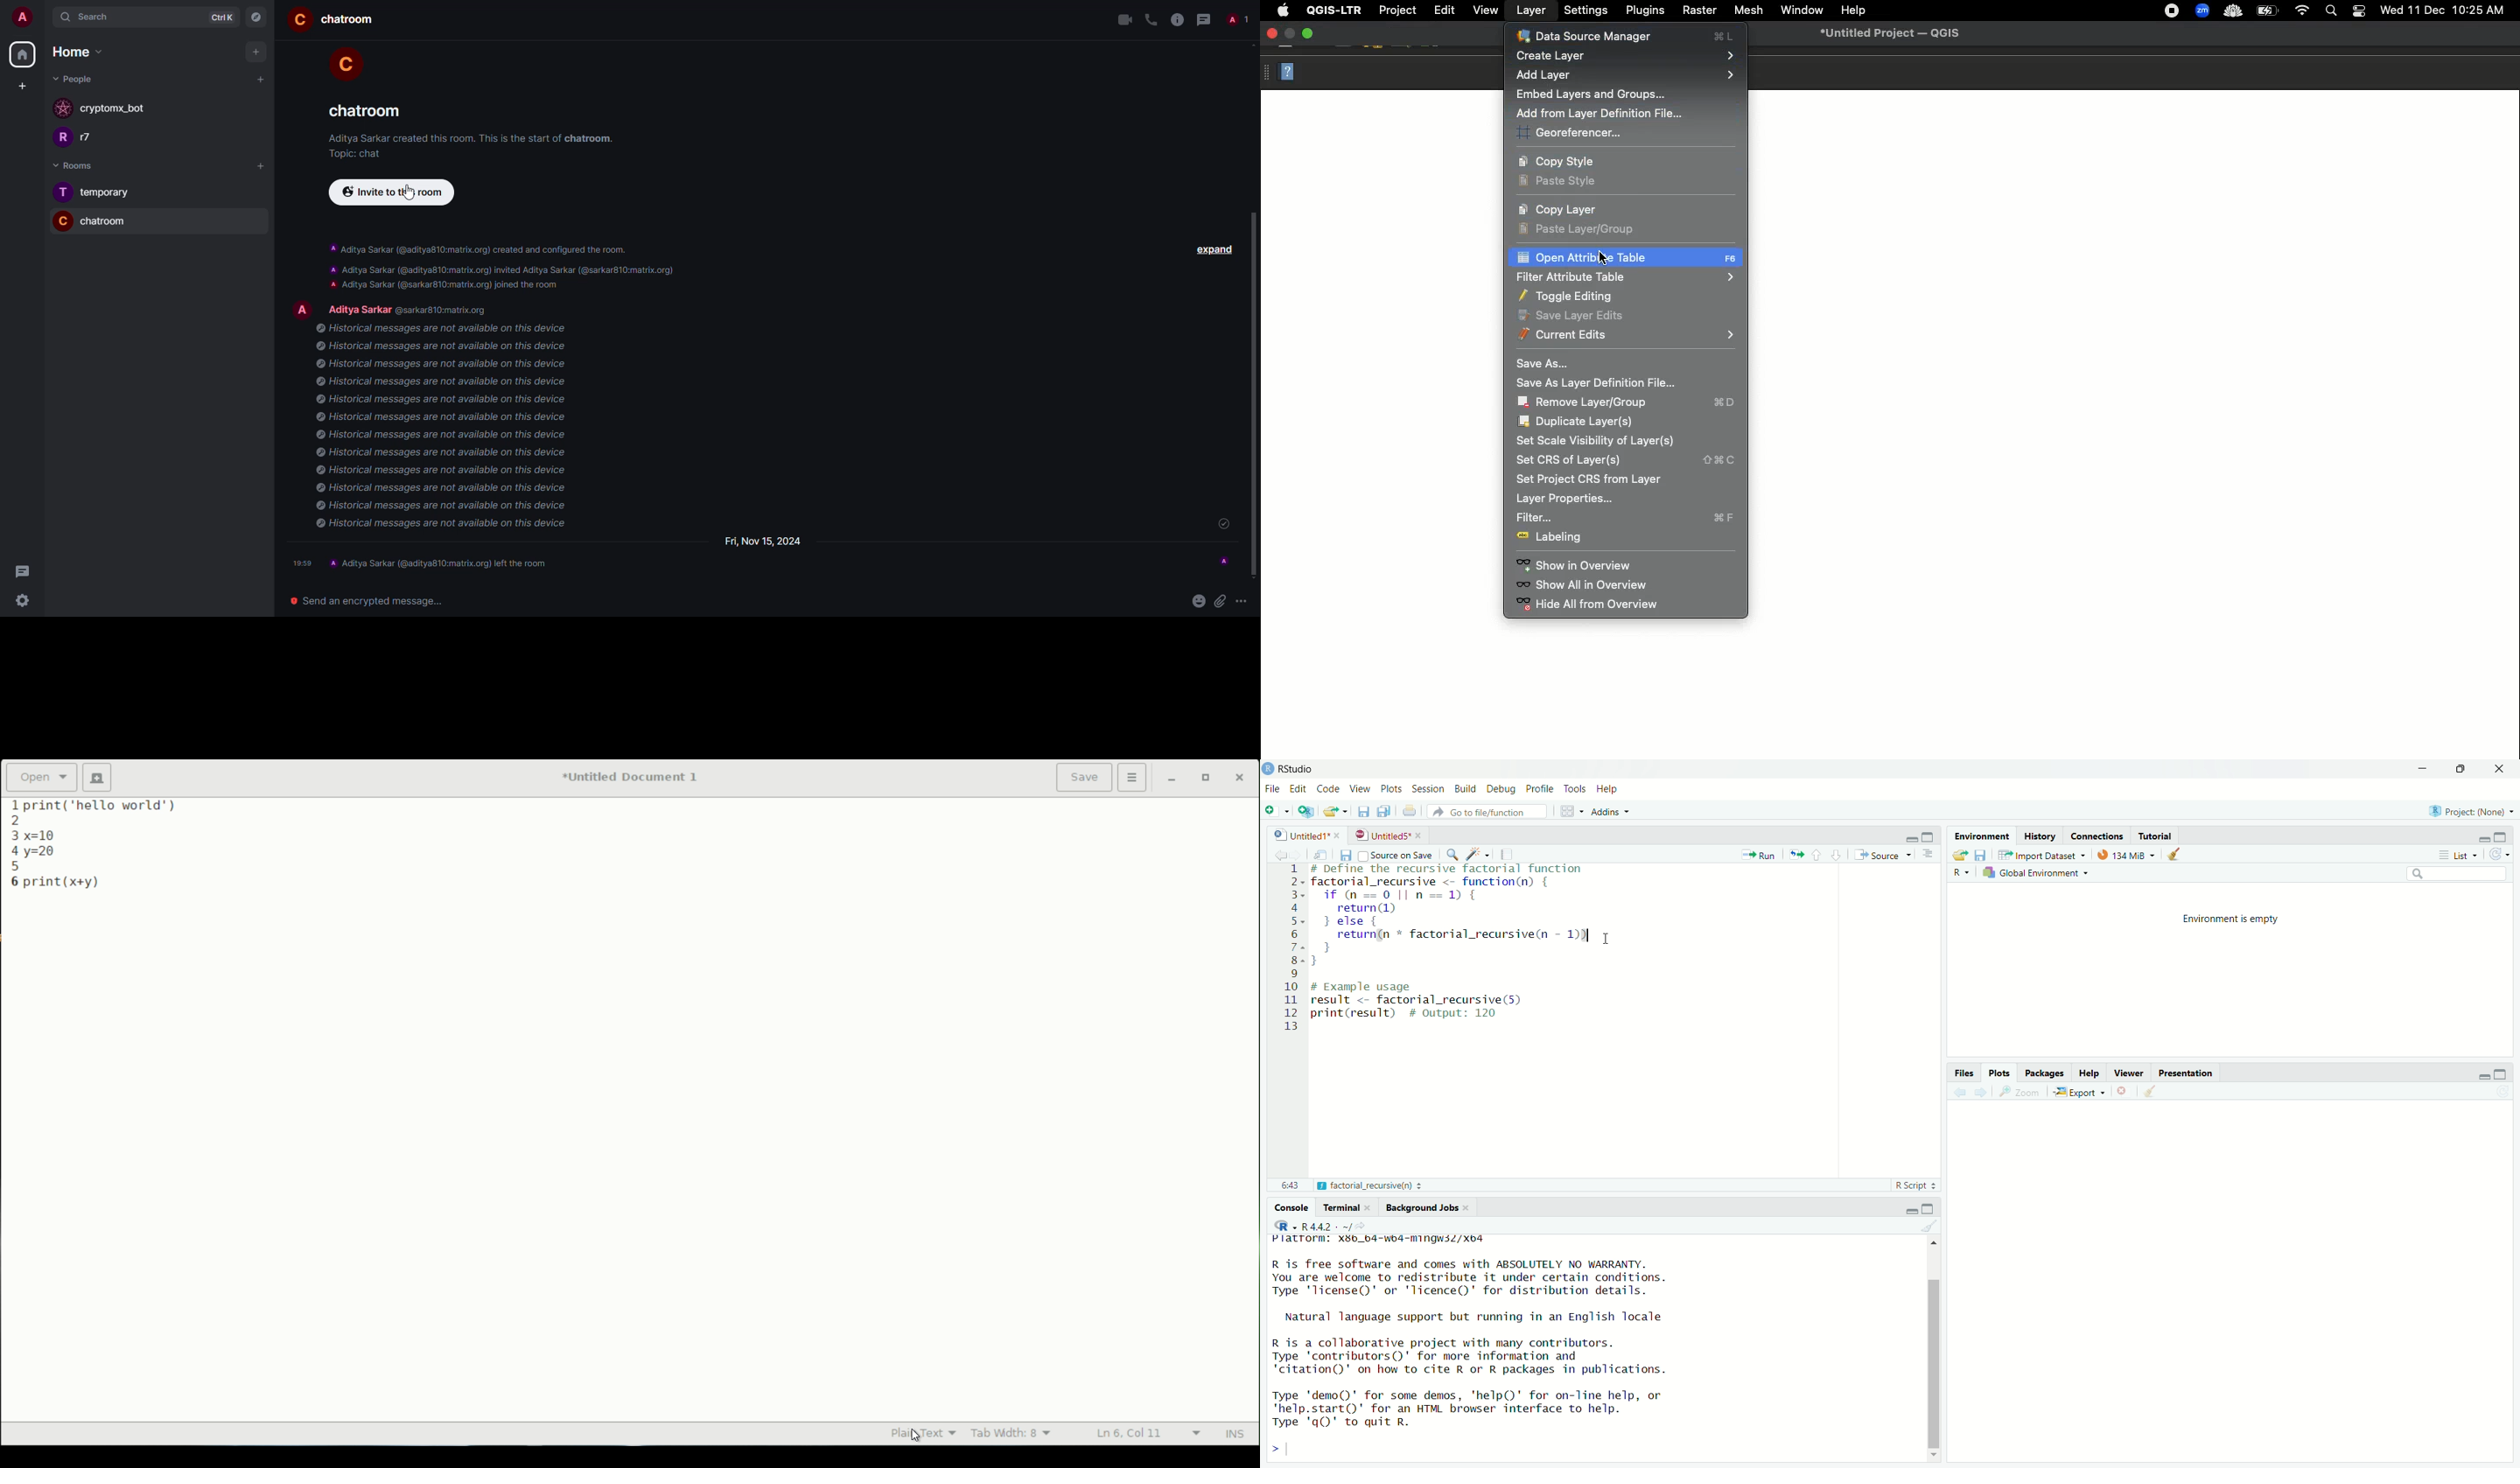 Image resolution: width=2520 pixels, height=1484 pixels. What do you see at coordinates (1616, 812) in the screenshot?
I see `Addins` at bounding box center [1616, 812].